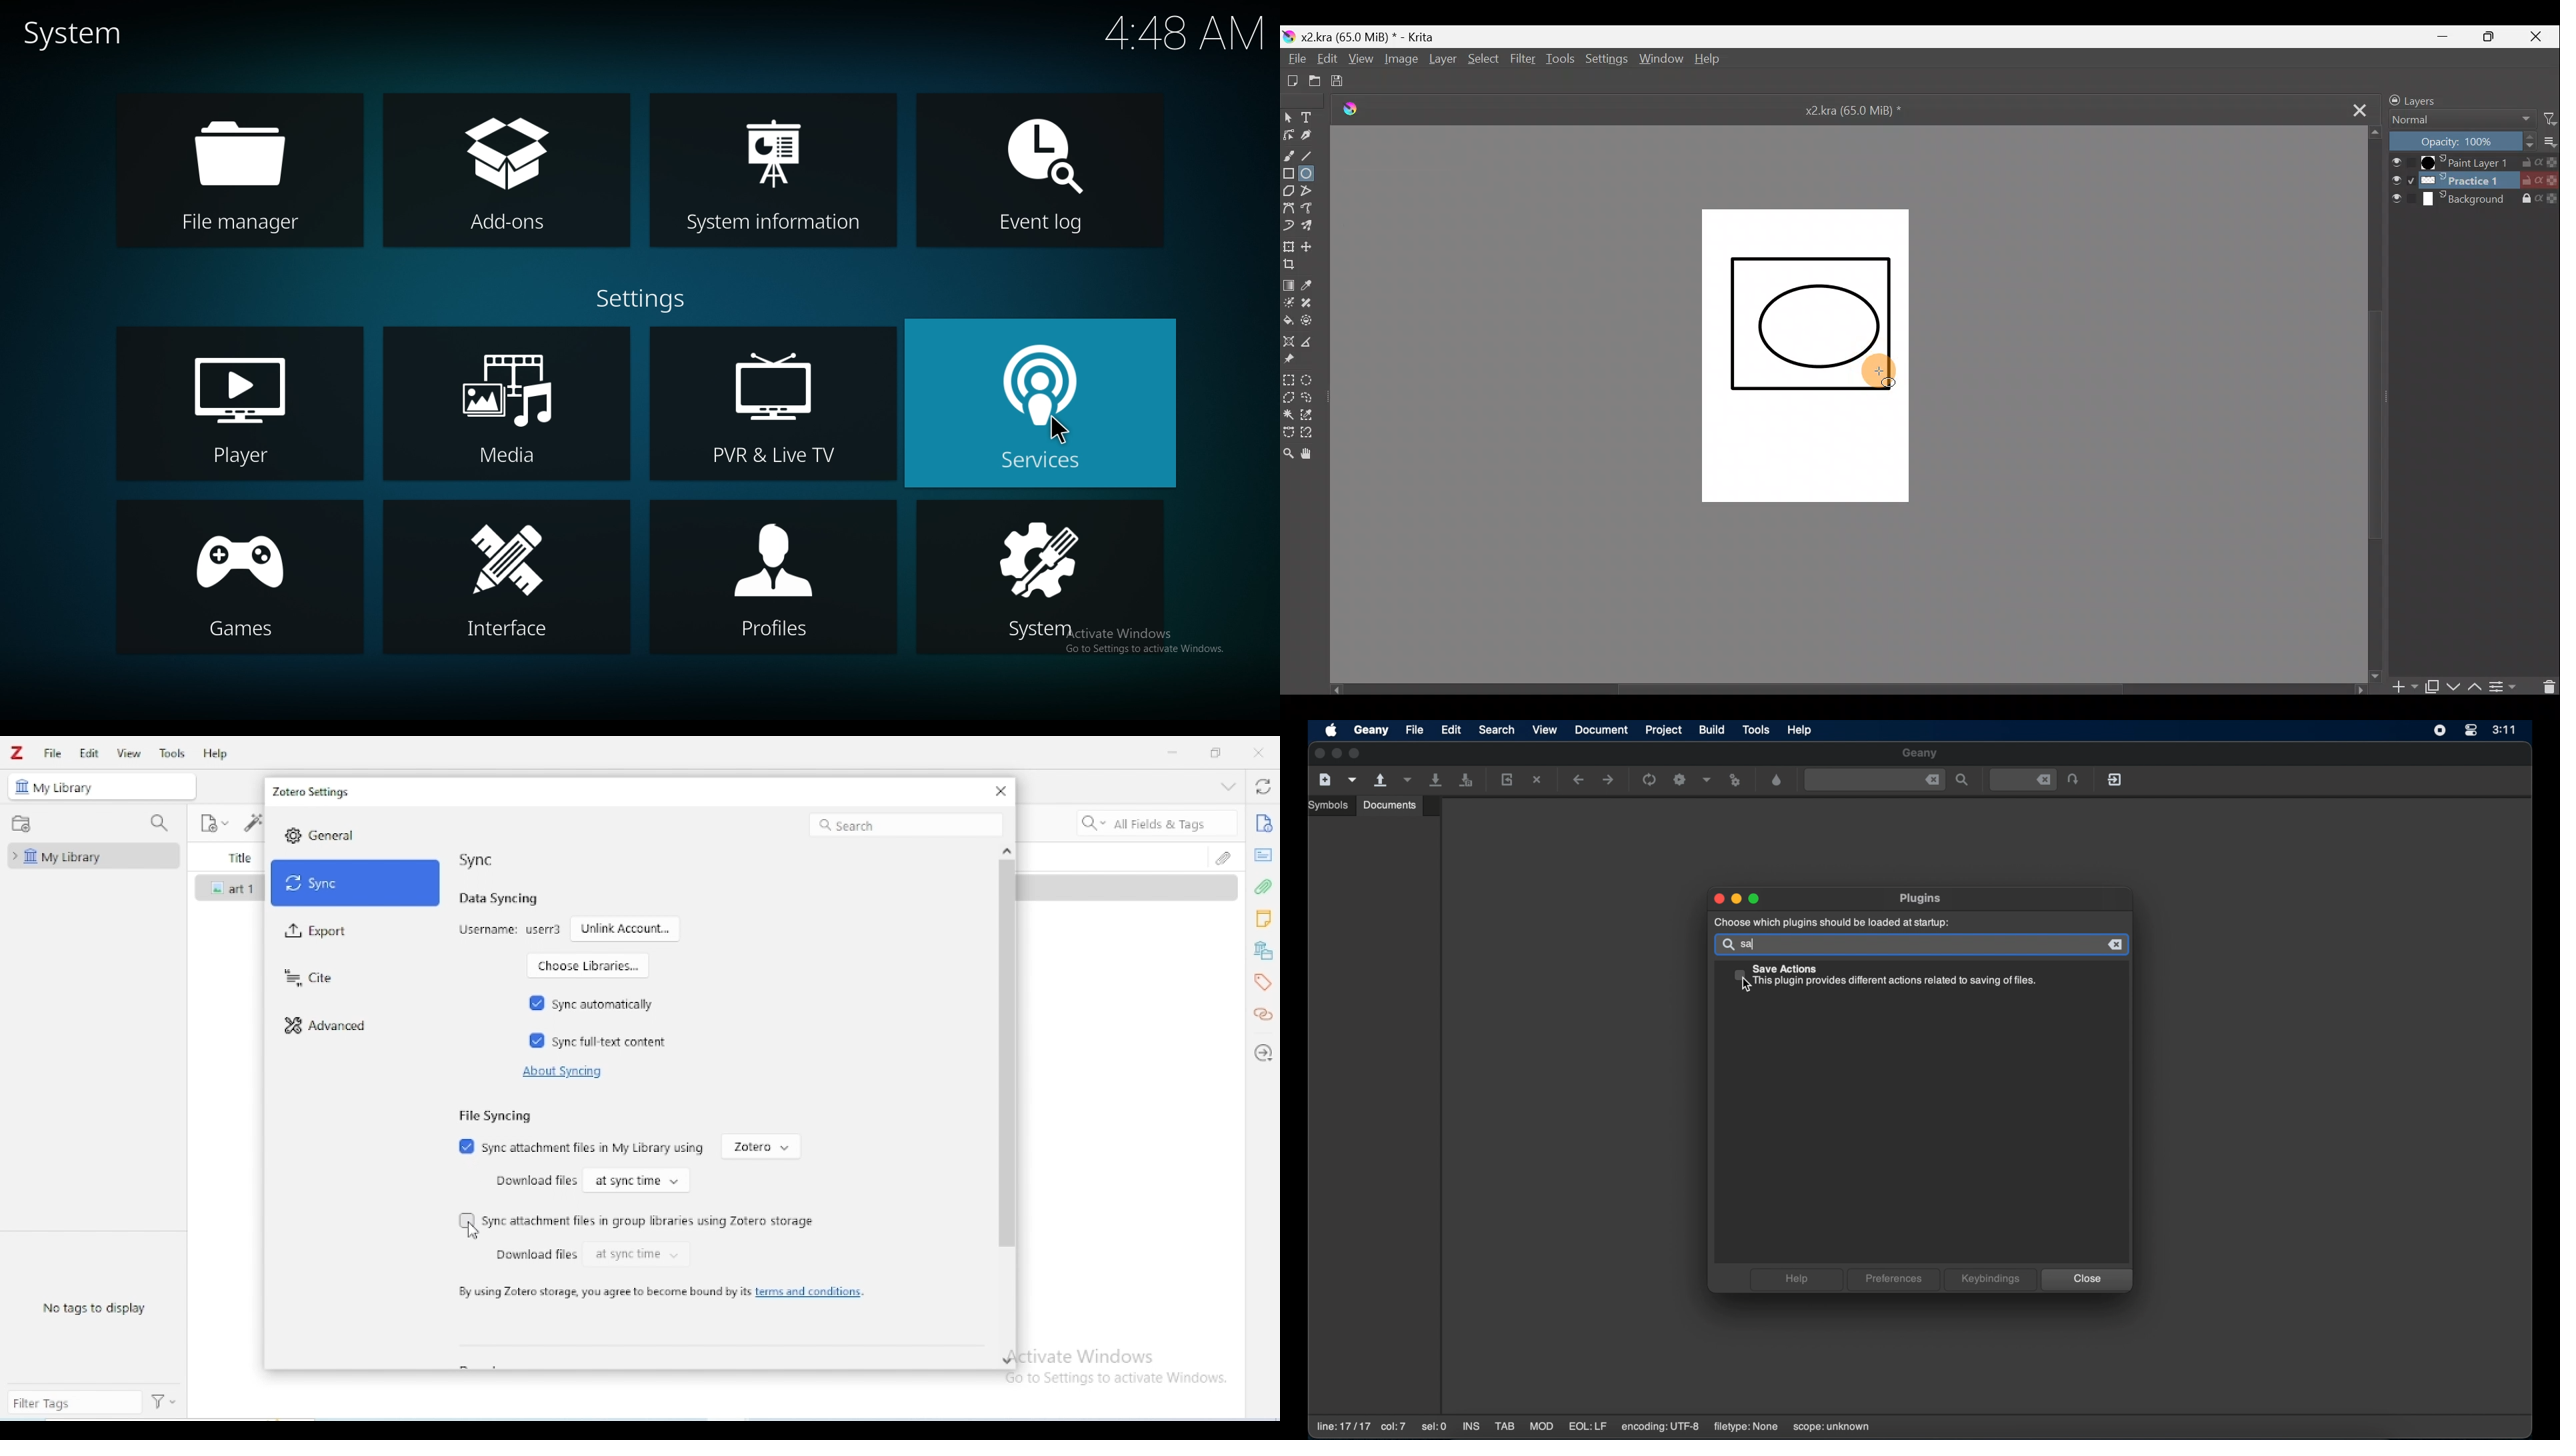 The width and height of the screenshot is (2576, 1456). What do you see at coordinates (1922, 898) in the screenshot?
I see `plugins` at bounding box center [1922, 898].